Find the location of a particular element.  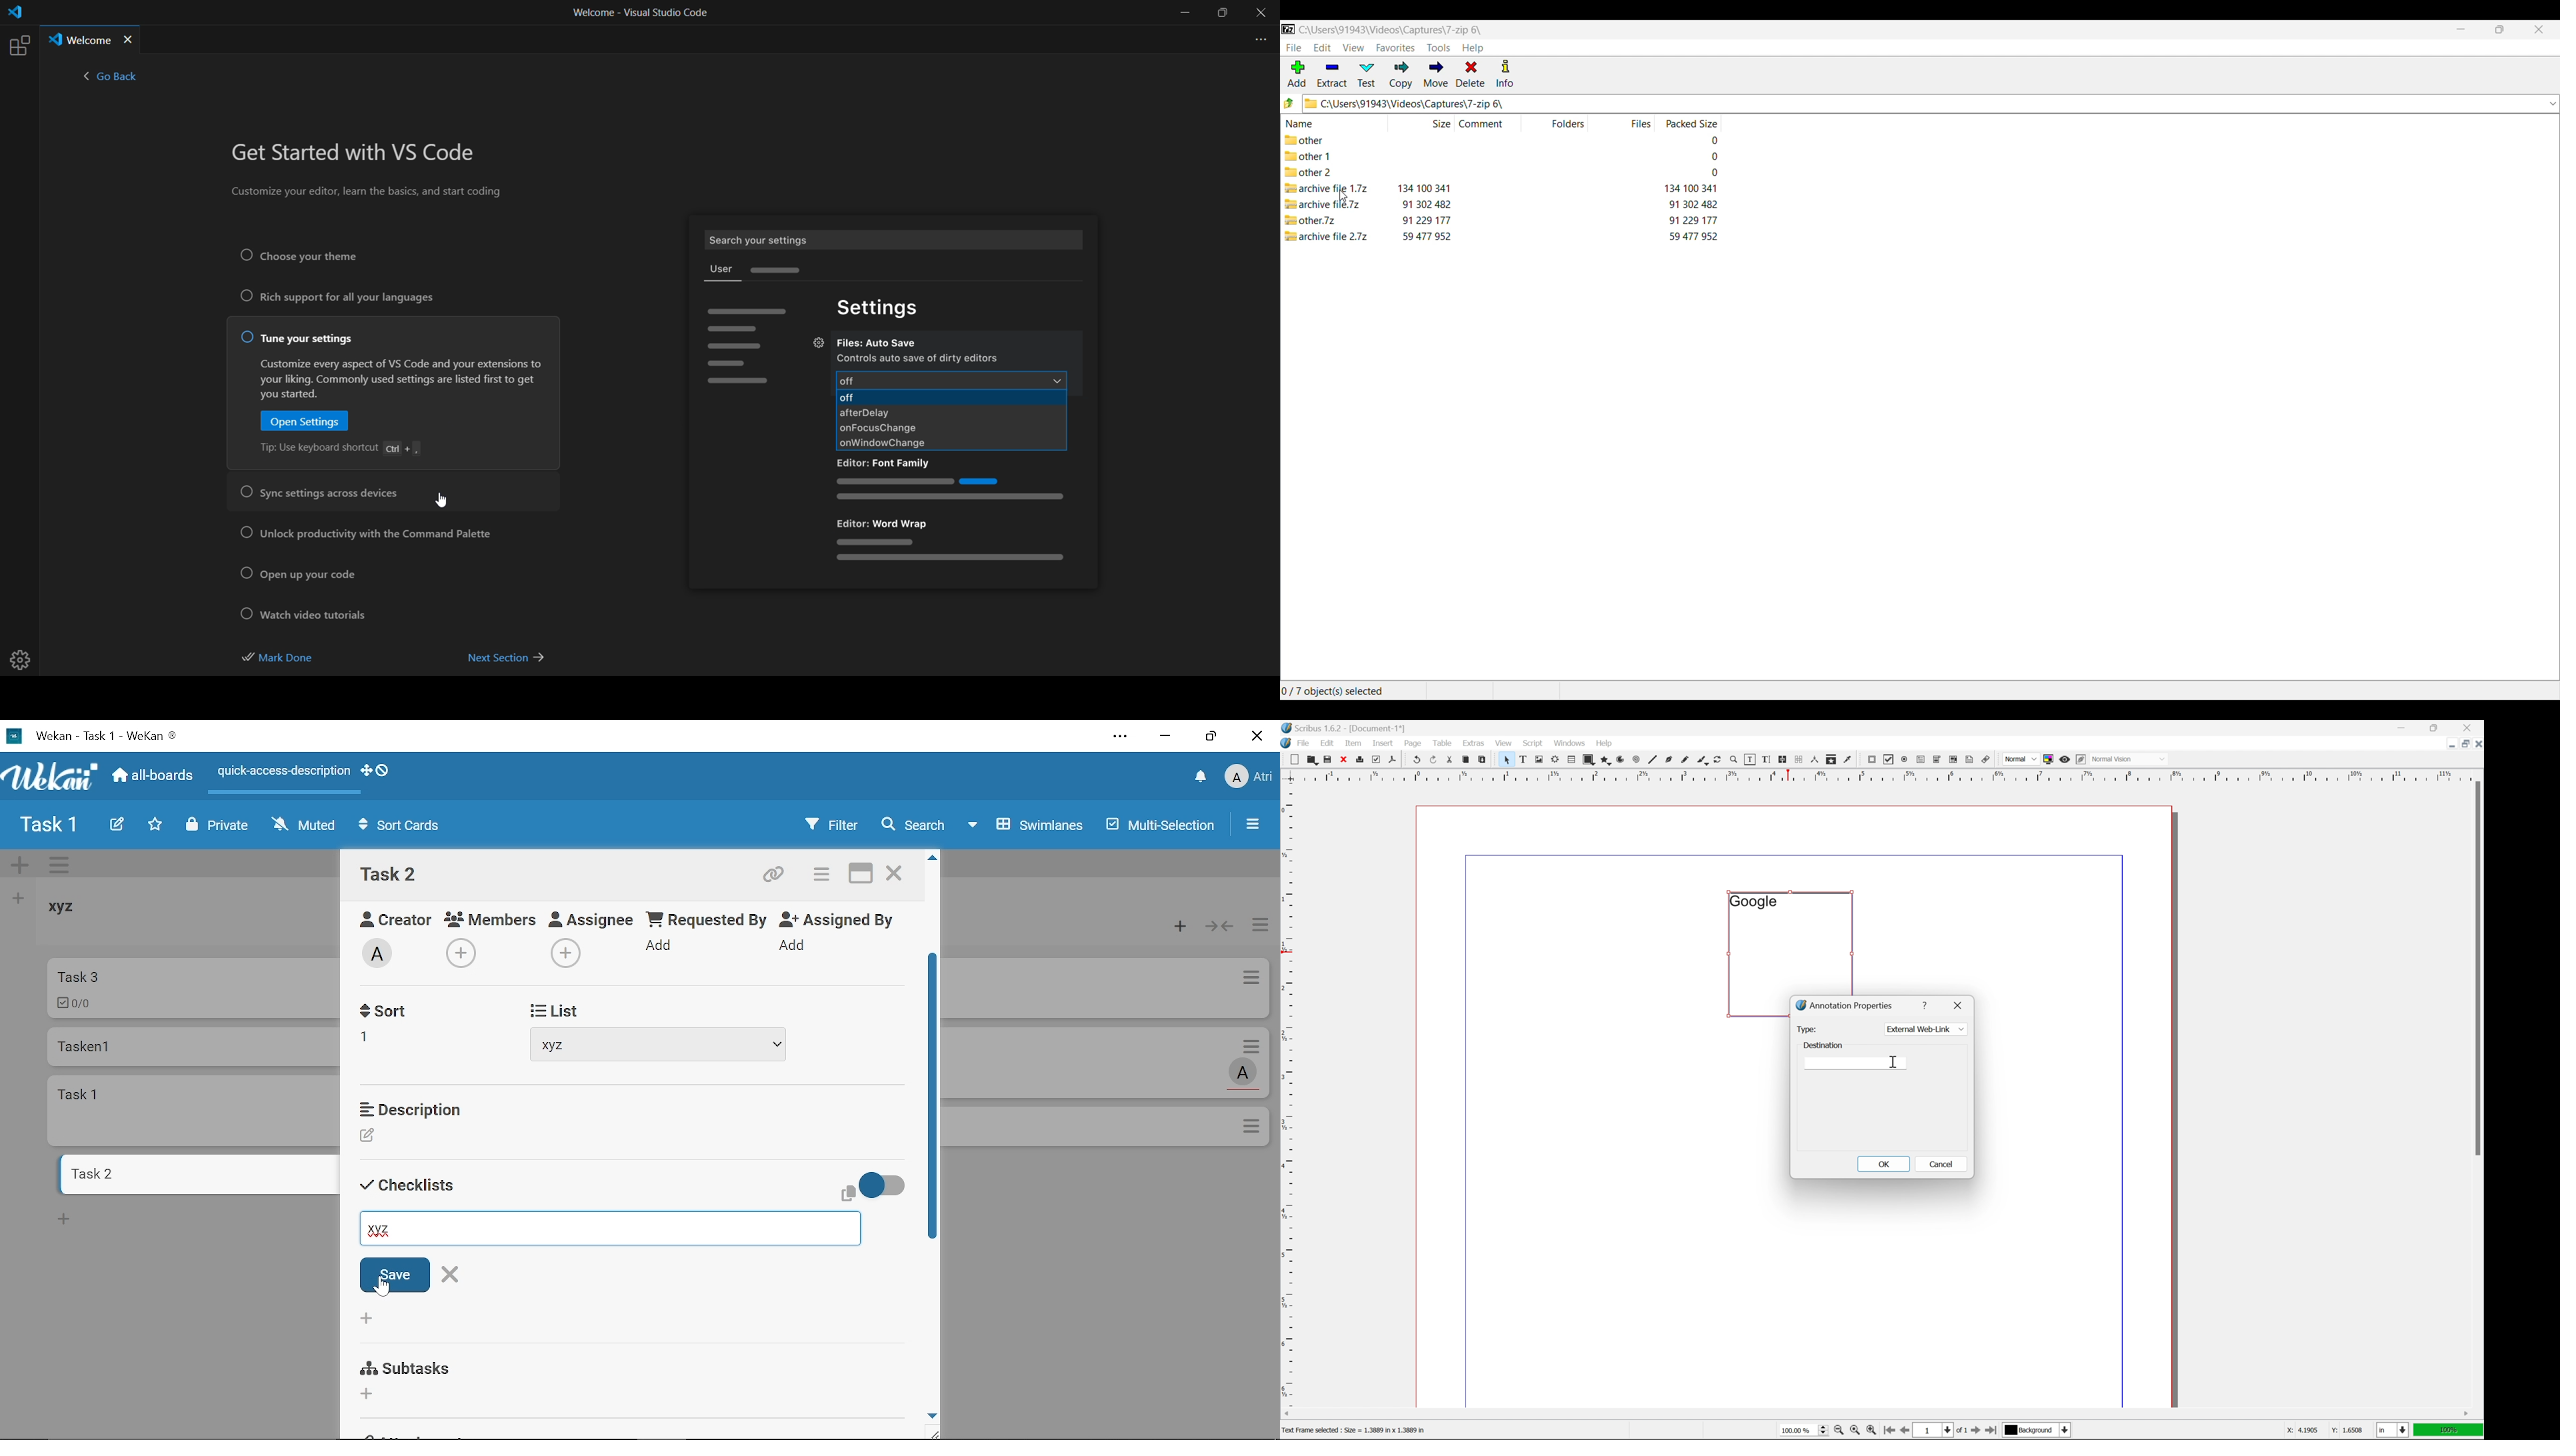

sample is located at coordinates (957, 553).